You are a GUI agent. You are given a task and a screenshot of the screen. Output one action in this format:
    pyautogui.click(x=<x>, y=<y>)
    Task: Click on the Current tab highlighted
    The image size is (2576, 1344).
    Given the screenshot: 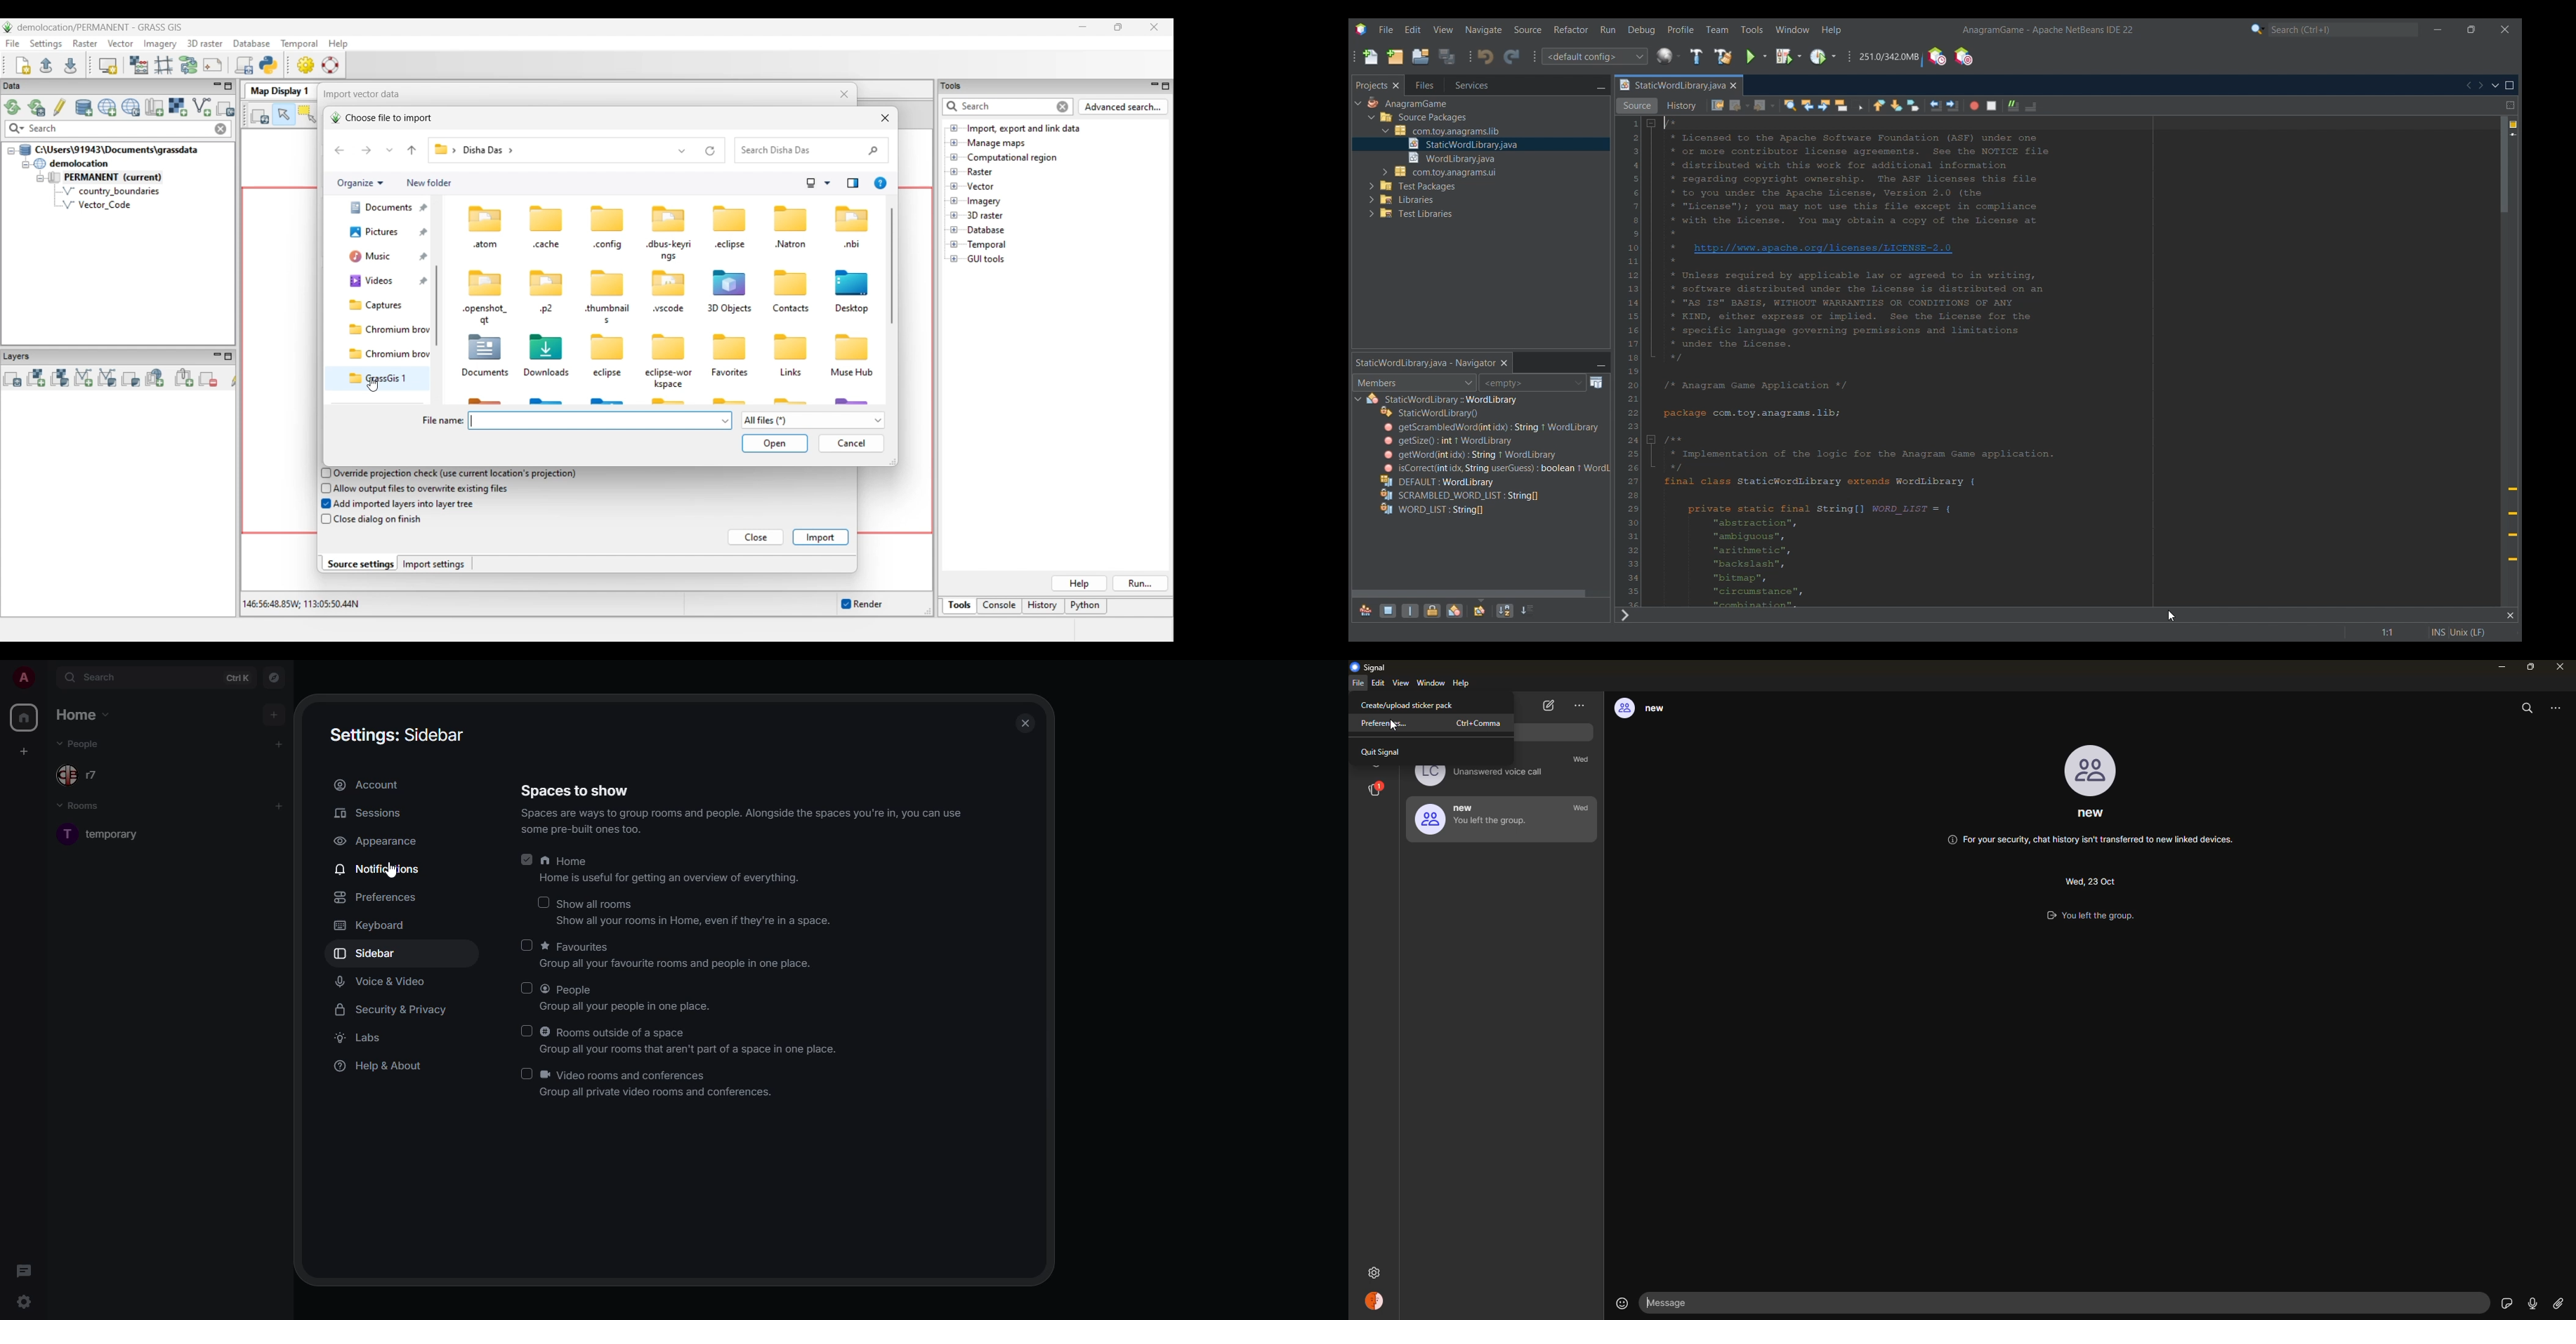 What is the action you would take?
    pyautogui.click(x=1671, y=84)
    